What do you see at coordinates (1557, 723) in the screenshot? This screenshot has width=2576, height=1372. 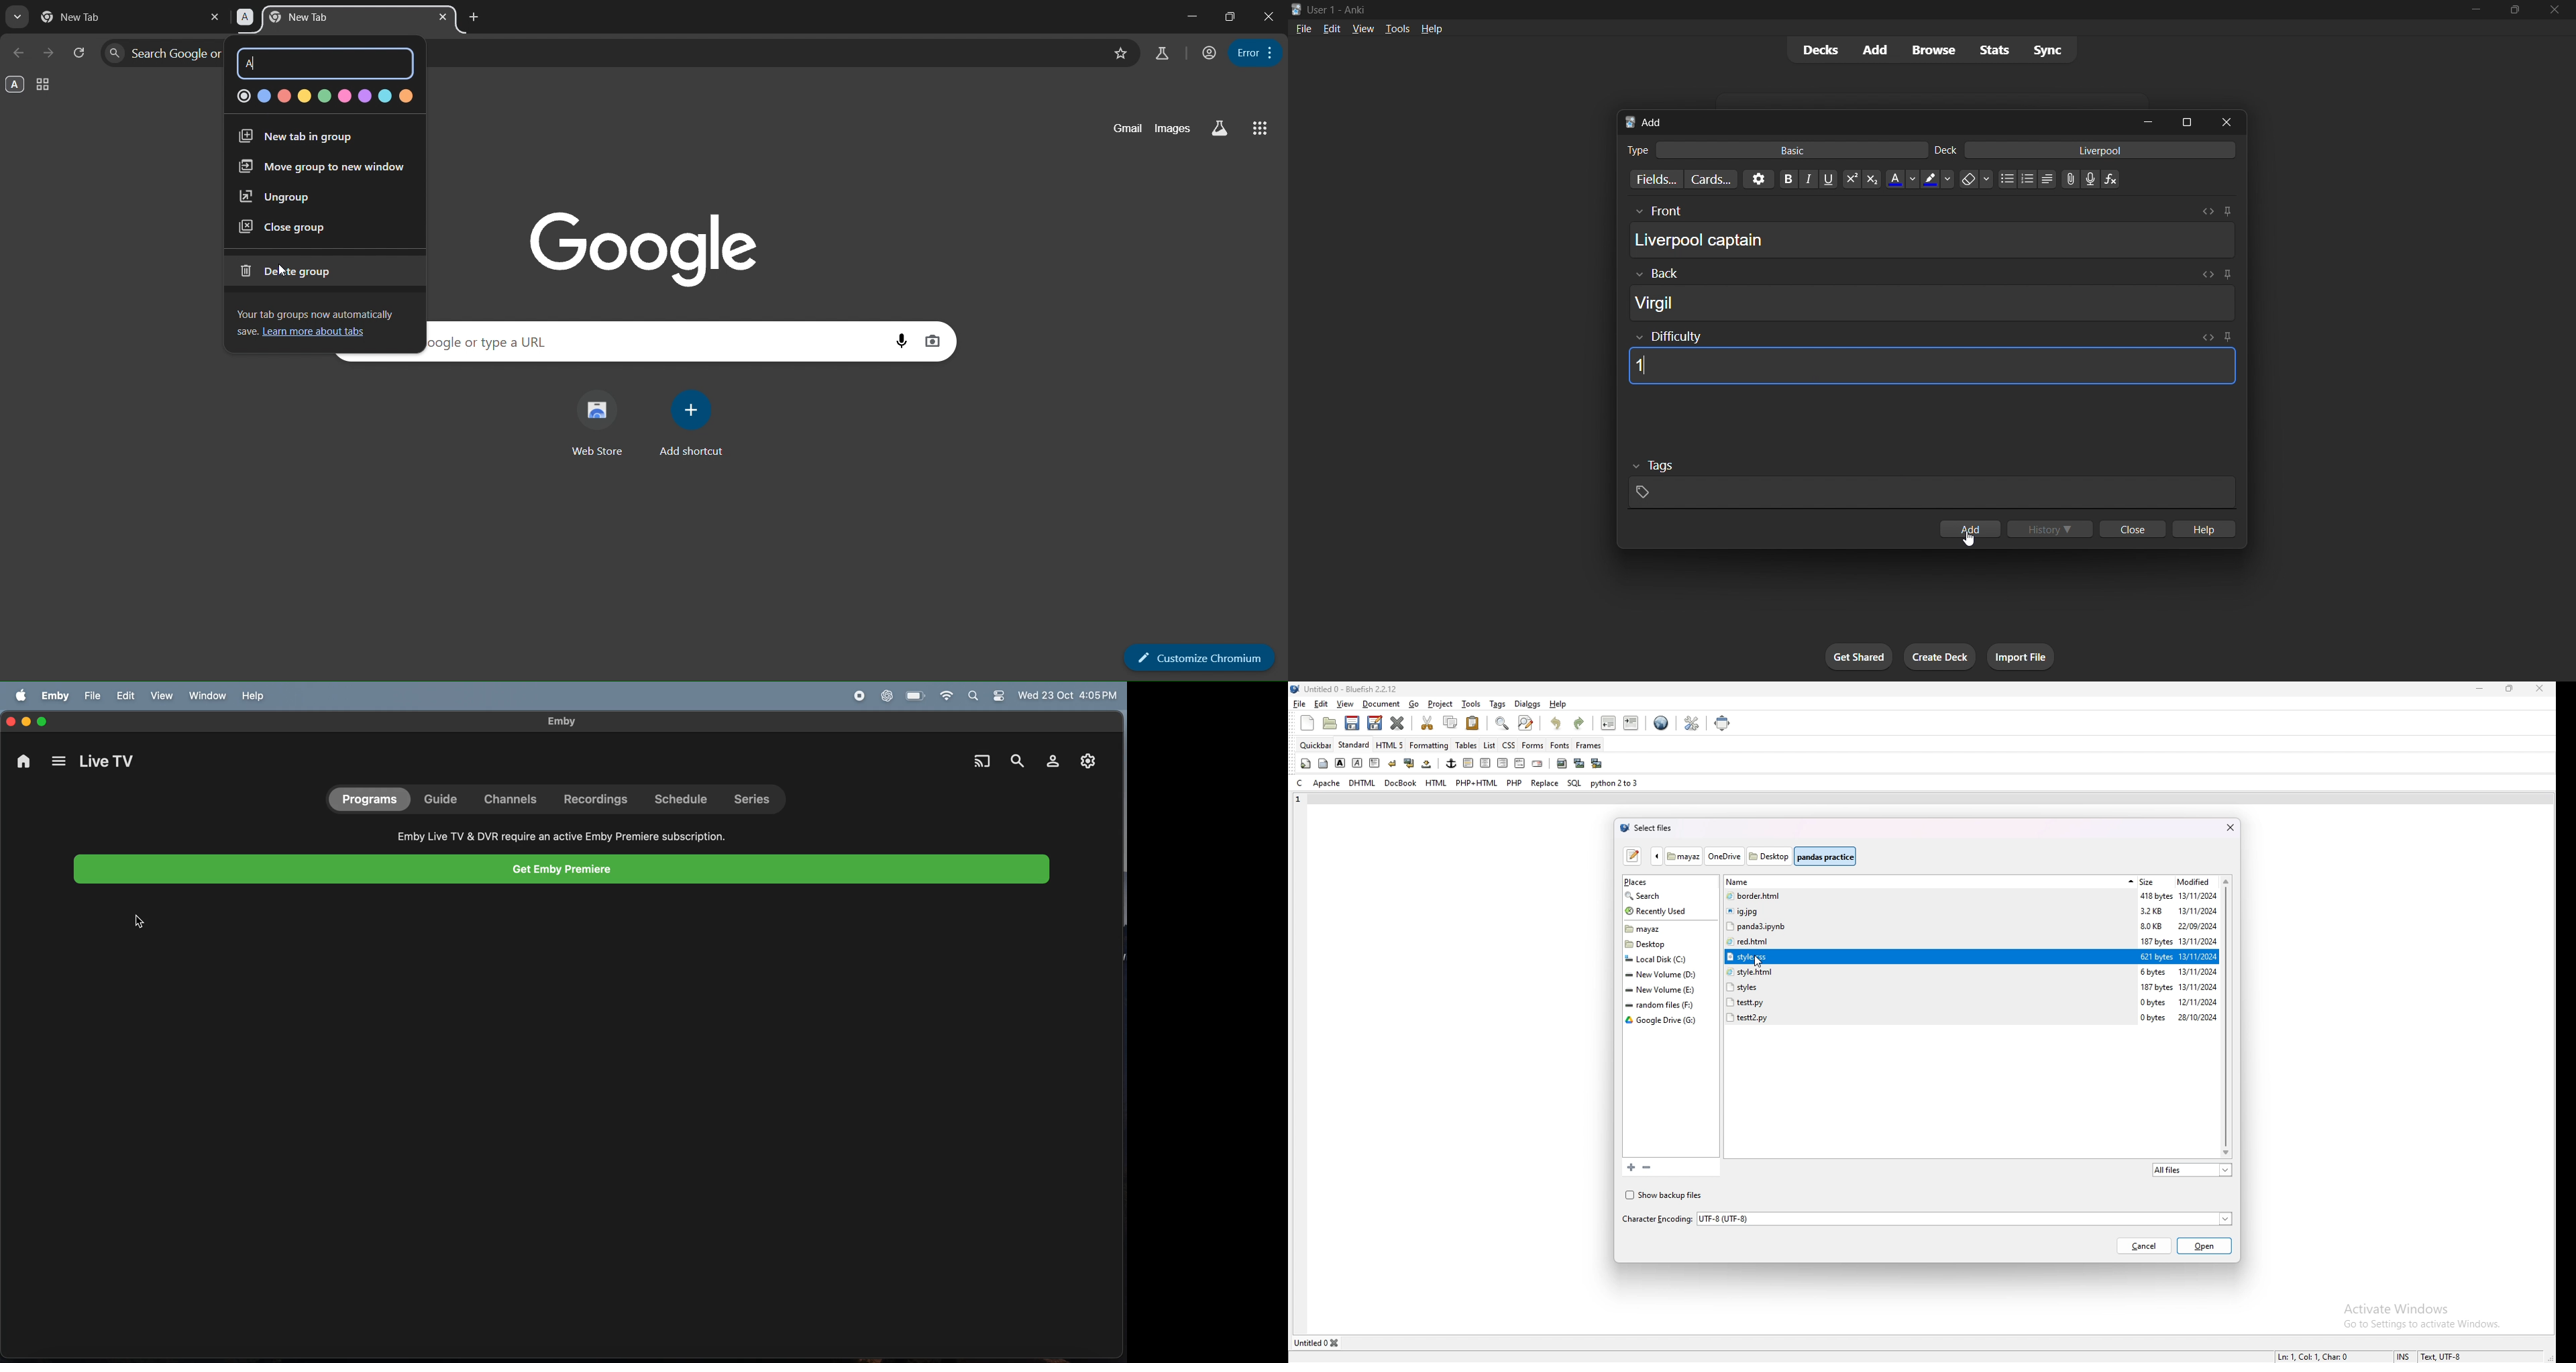 I see `undo` at bounding box center [1557, 723].